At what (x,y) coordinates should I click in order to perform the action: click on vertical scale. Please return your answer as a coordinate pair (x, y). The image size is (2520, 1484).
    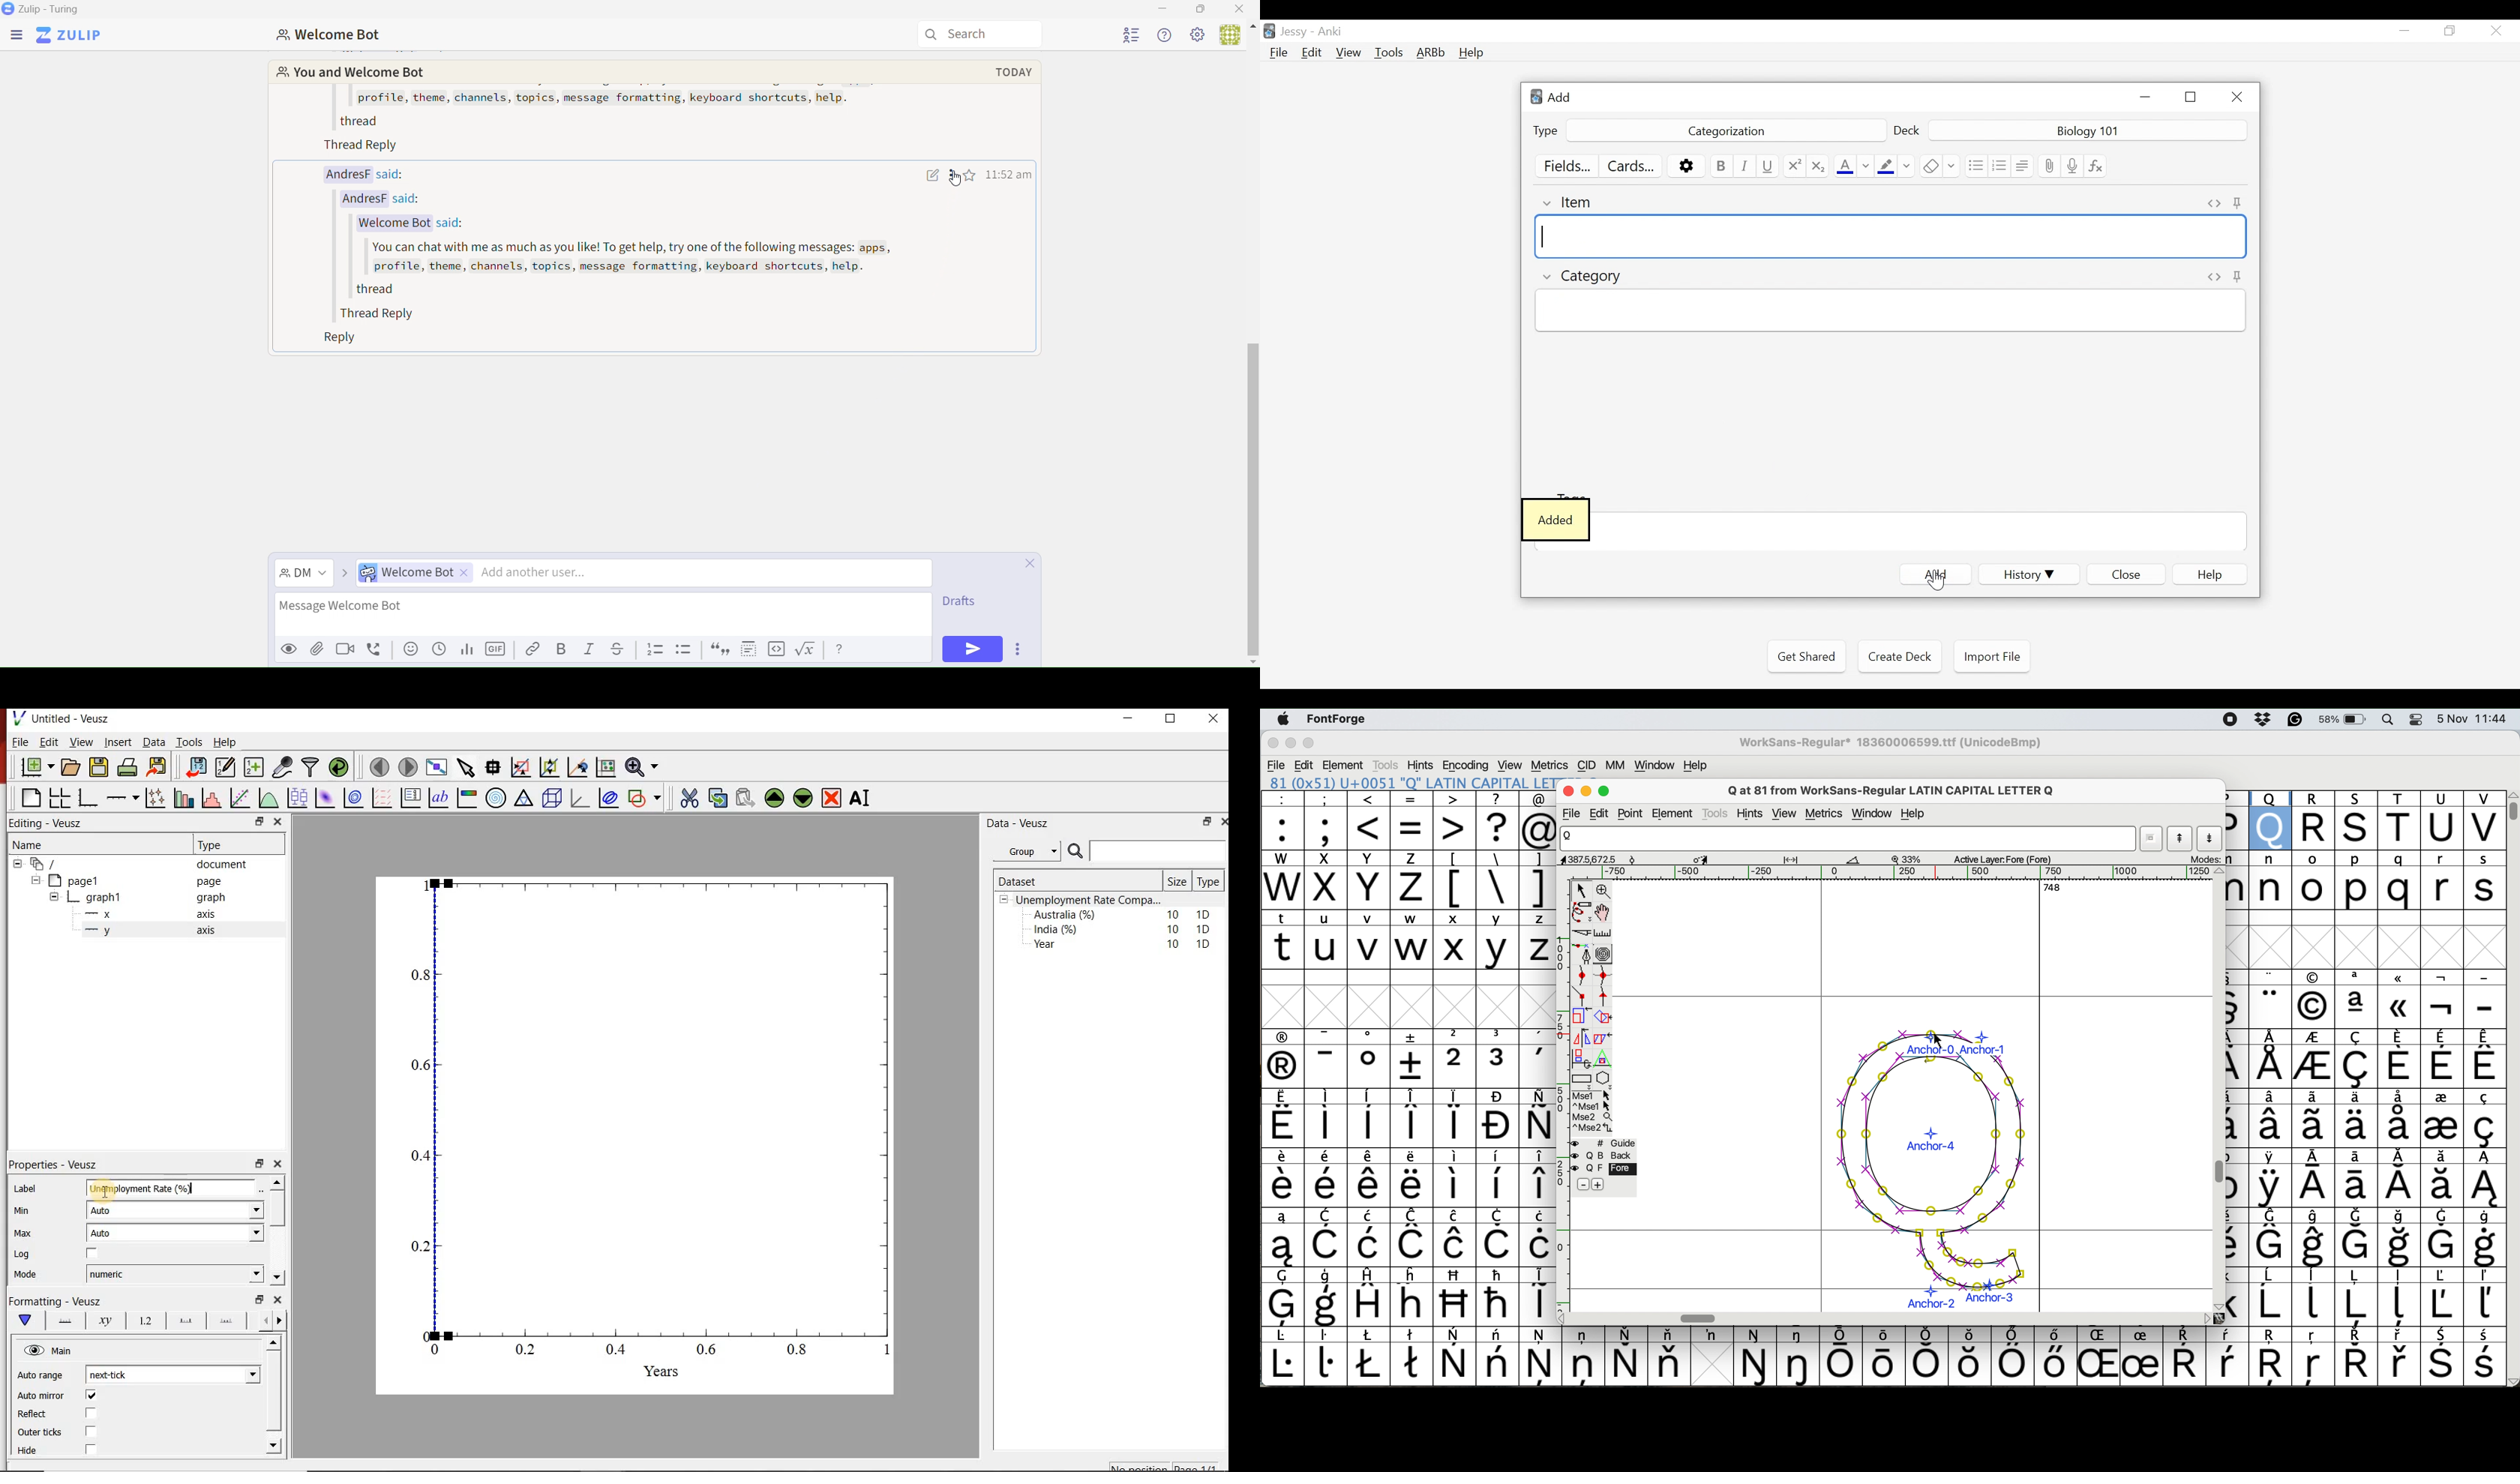
    Looking at the image, I should click on (1557, 1091).